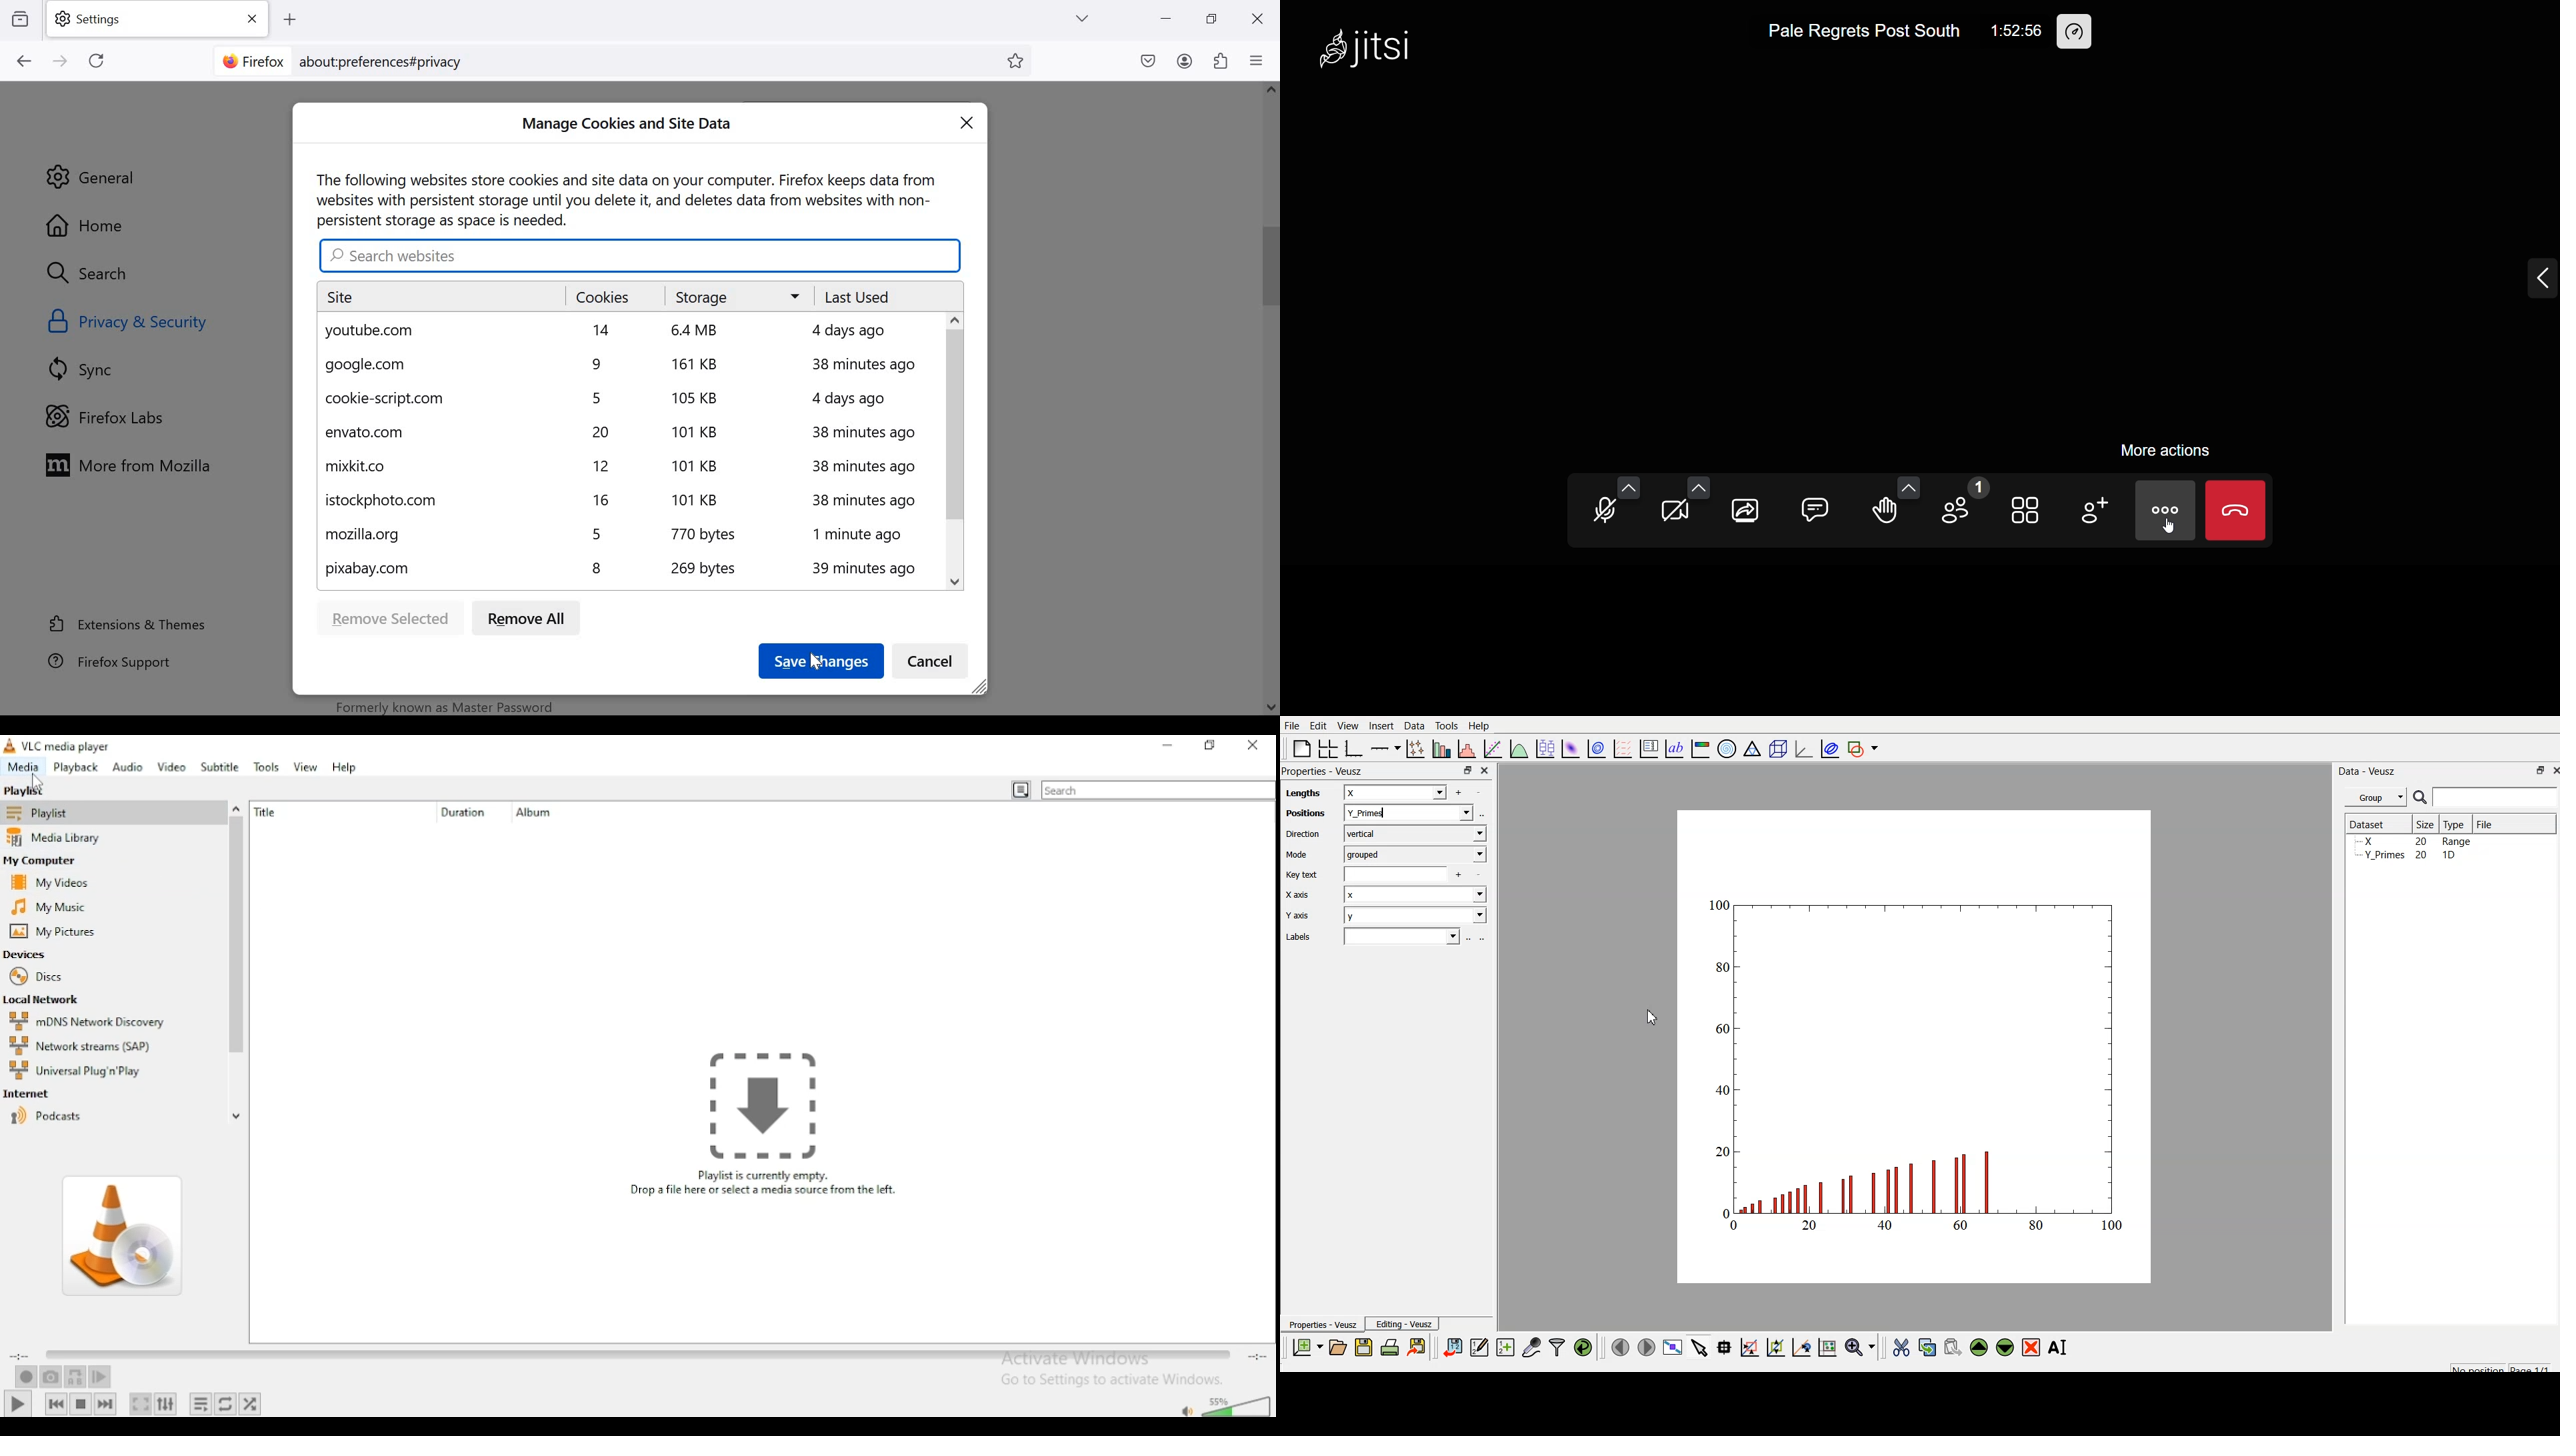 The image size is (2576, 1456). What do you see at coordinates (46, 1118) in the screenshot?
I see `podcasts` at bounding box center [46, 1118].